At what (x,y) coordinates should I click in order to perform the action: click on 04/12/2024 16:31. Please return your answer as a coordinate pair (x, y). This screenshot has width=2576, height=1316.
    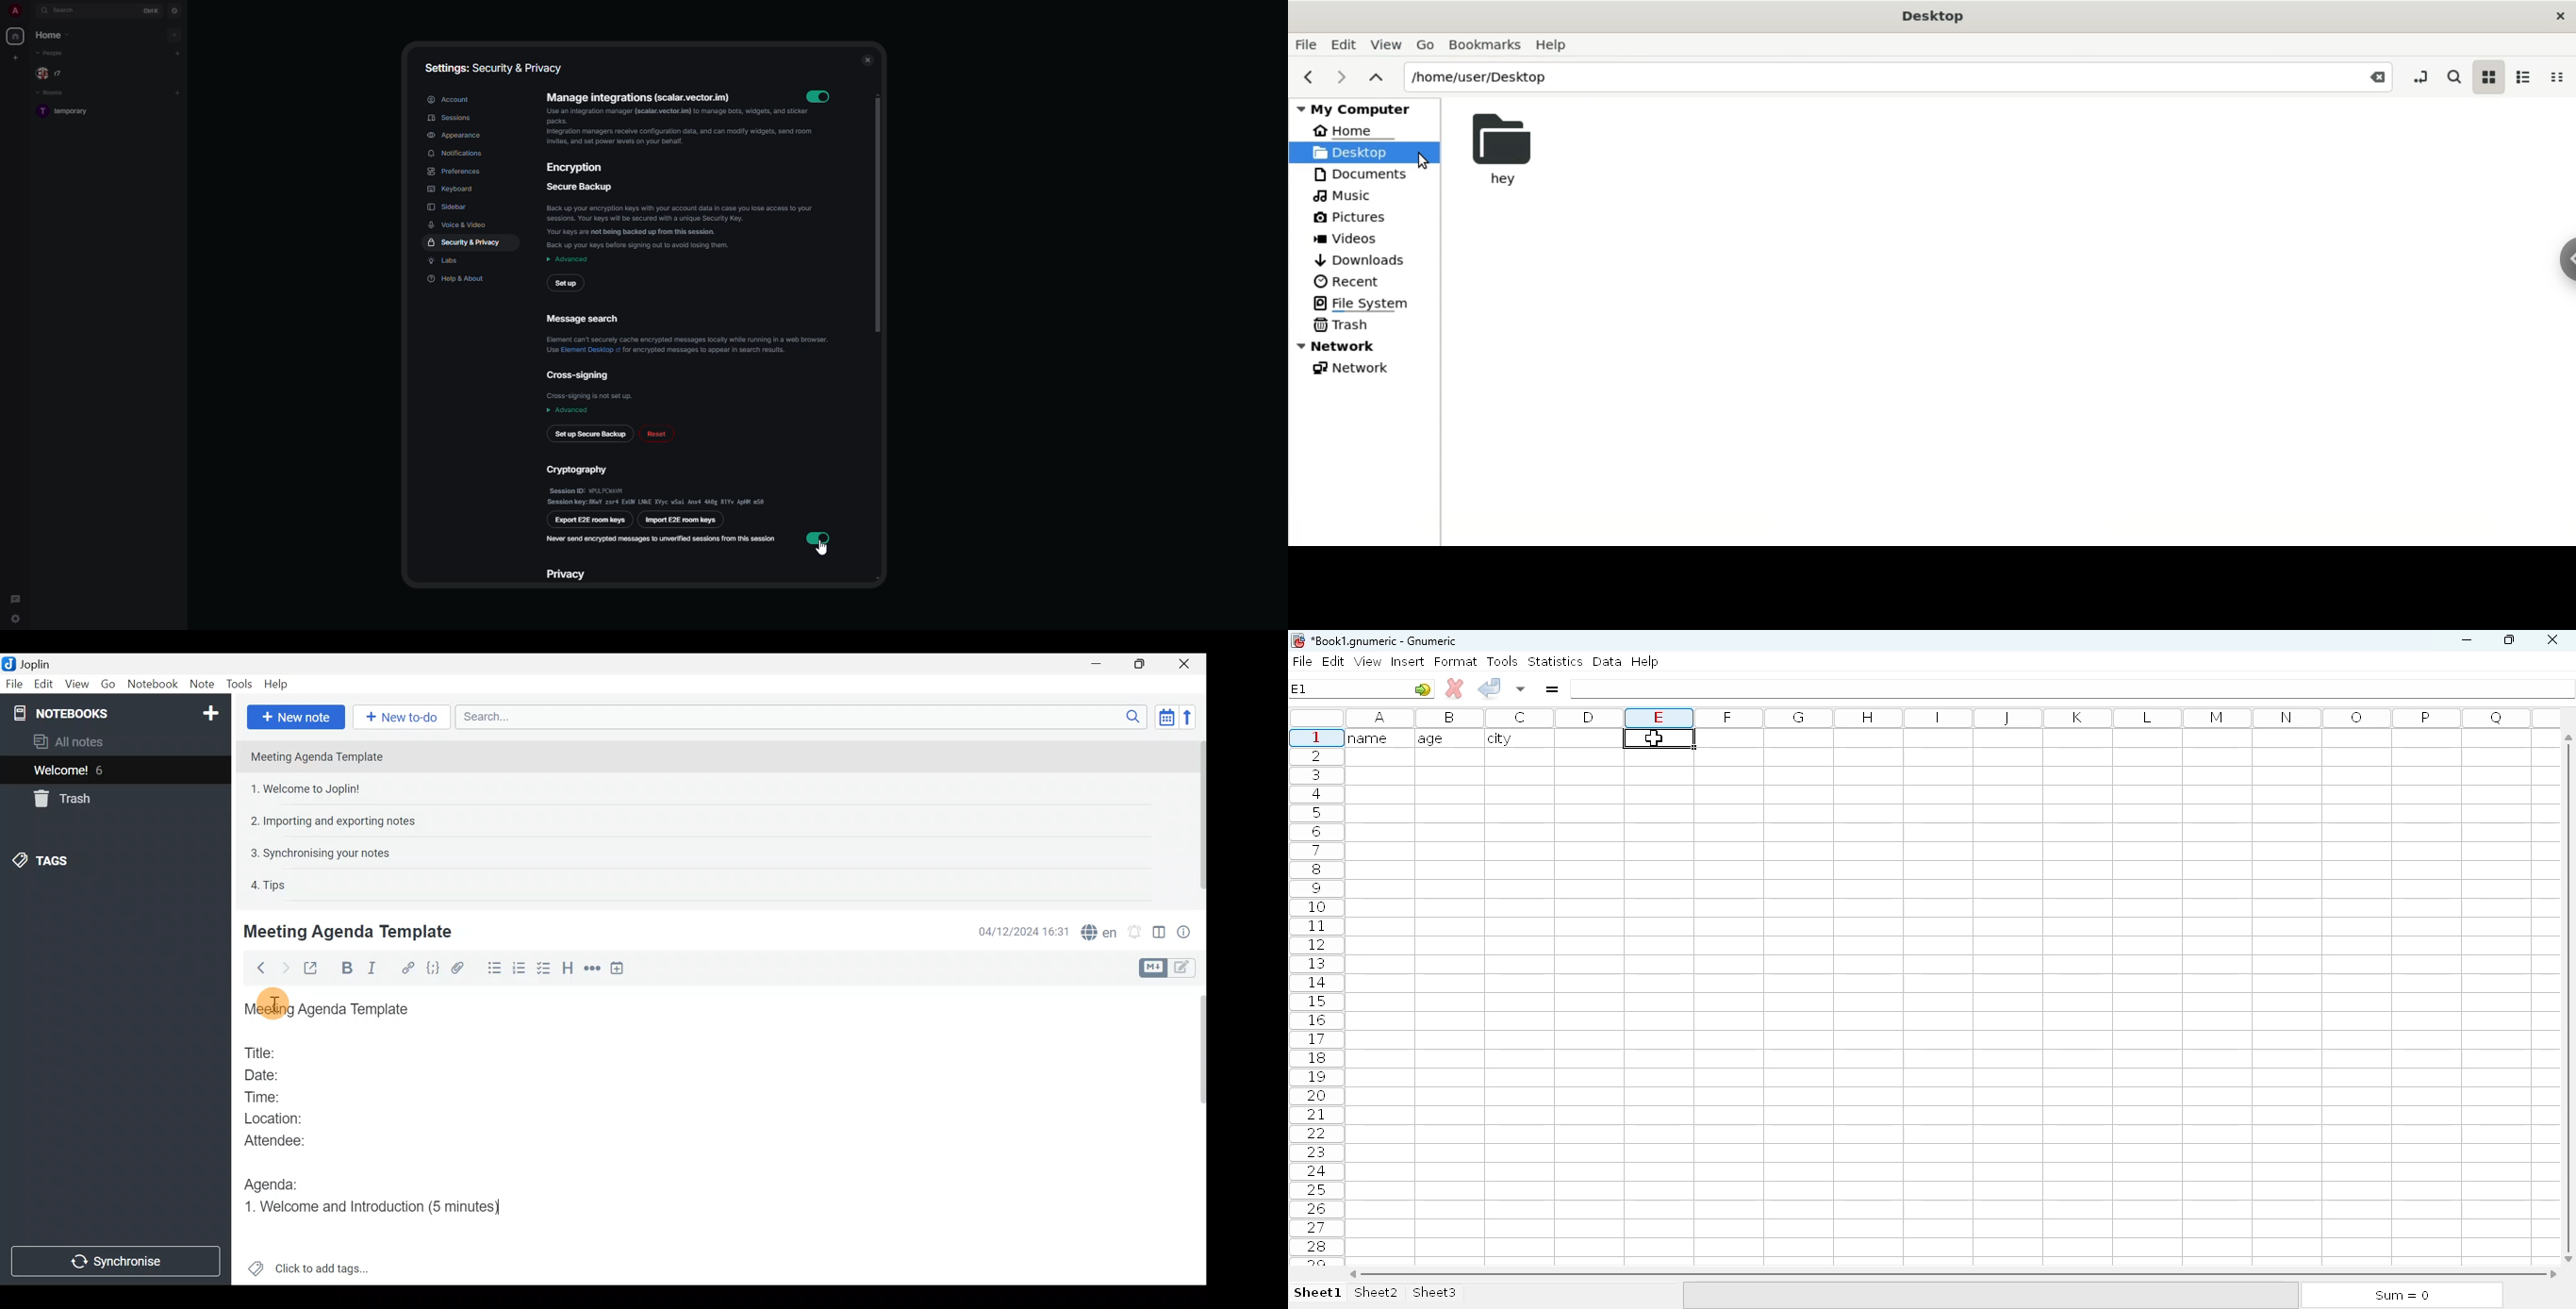
    Looking at the image, I should click on (1018, 931).